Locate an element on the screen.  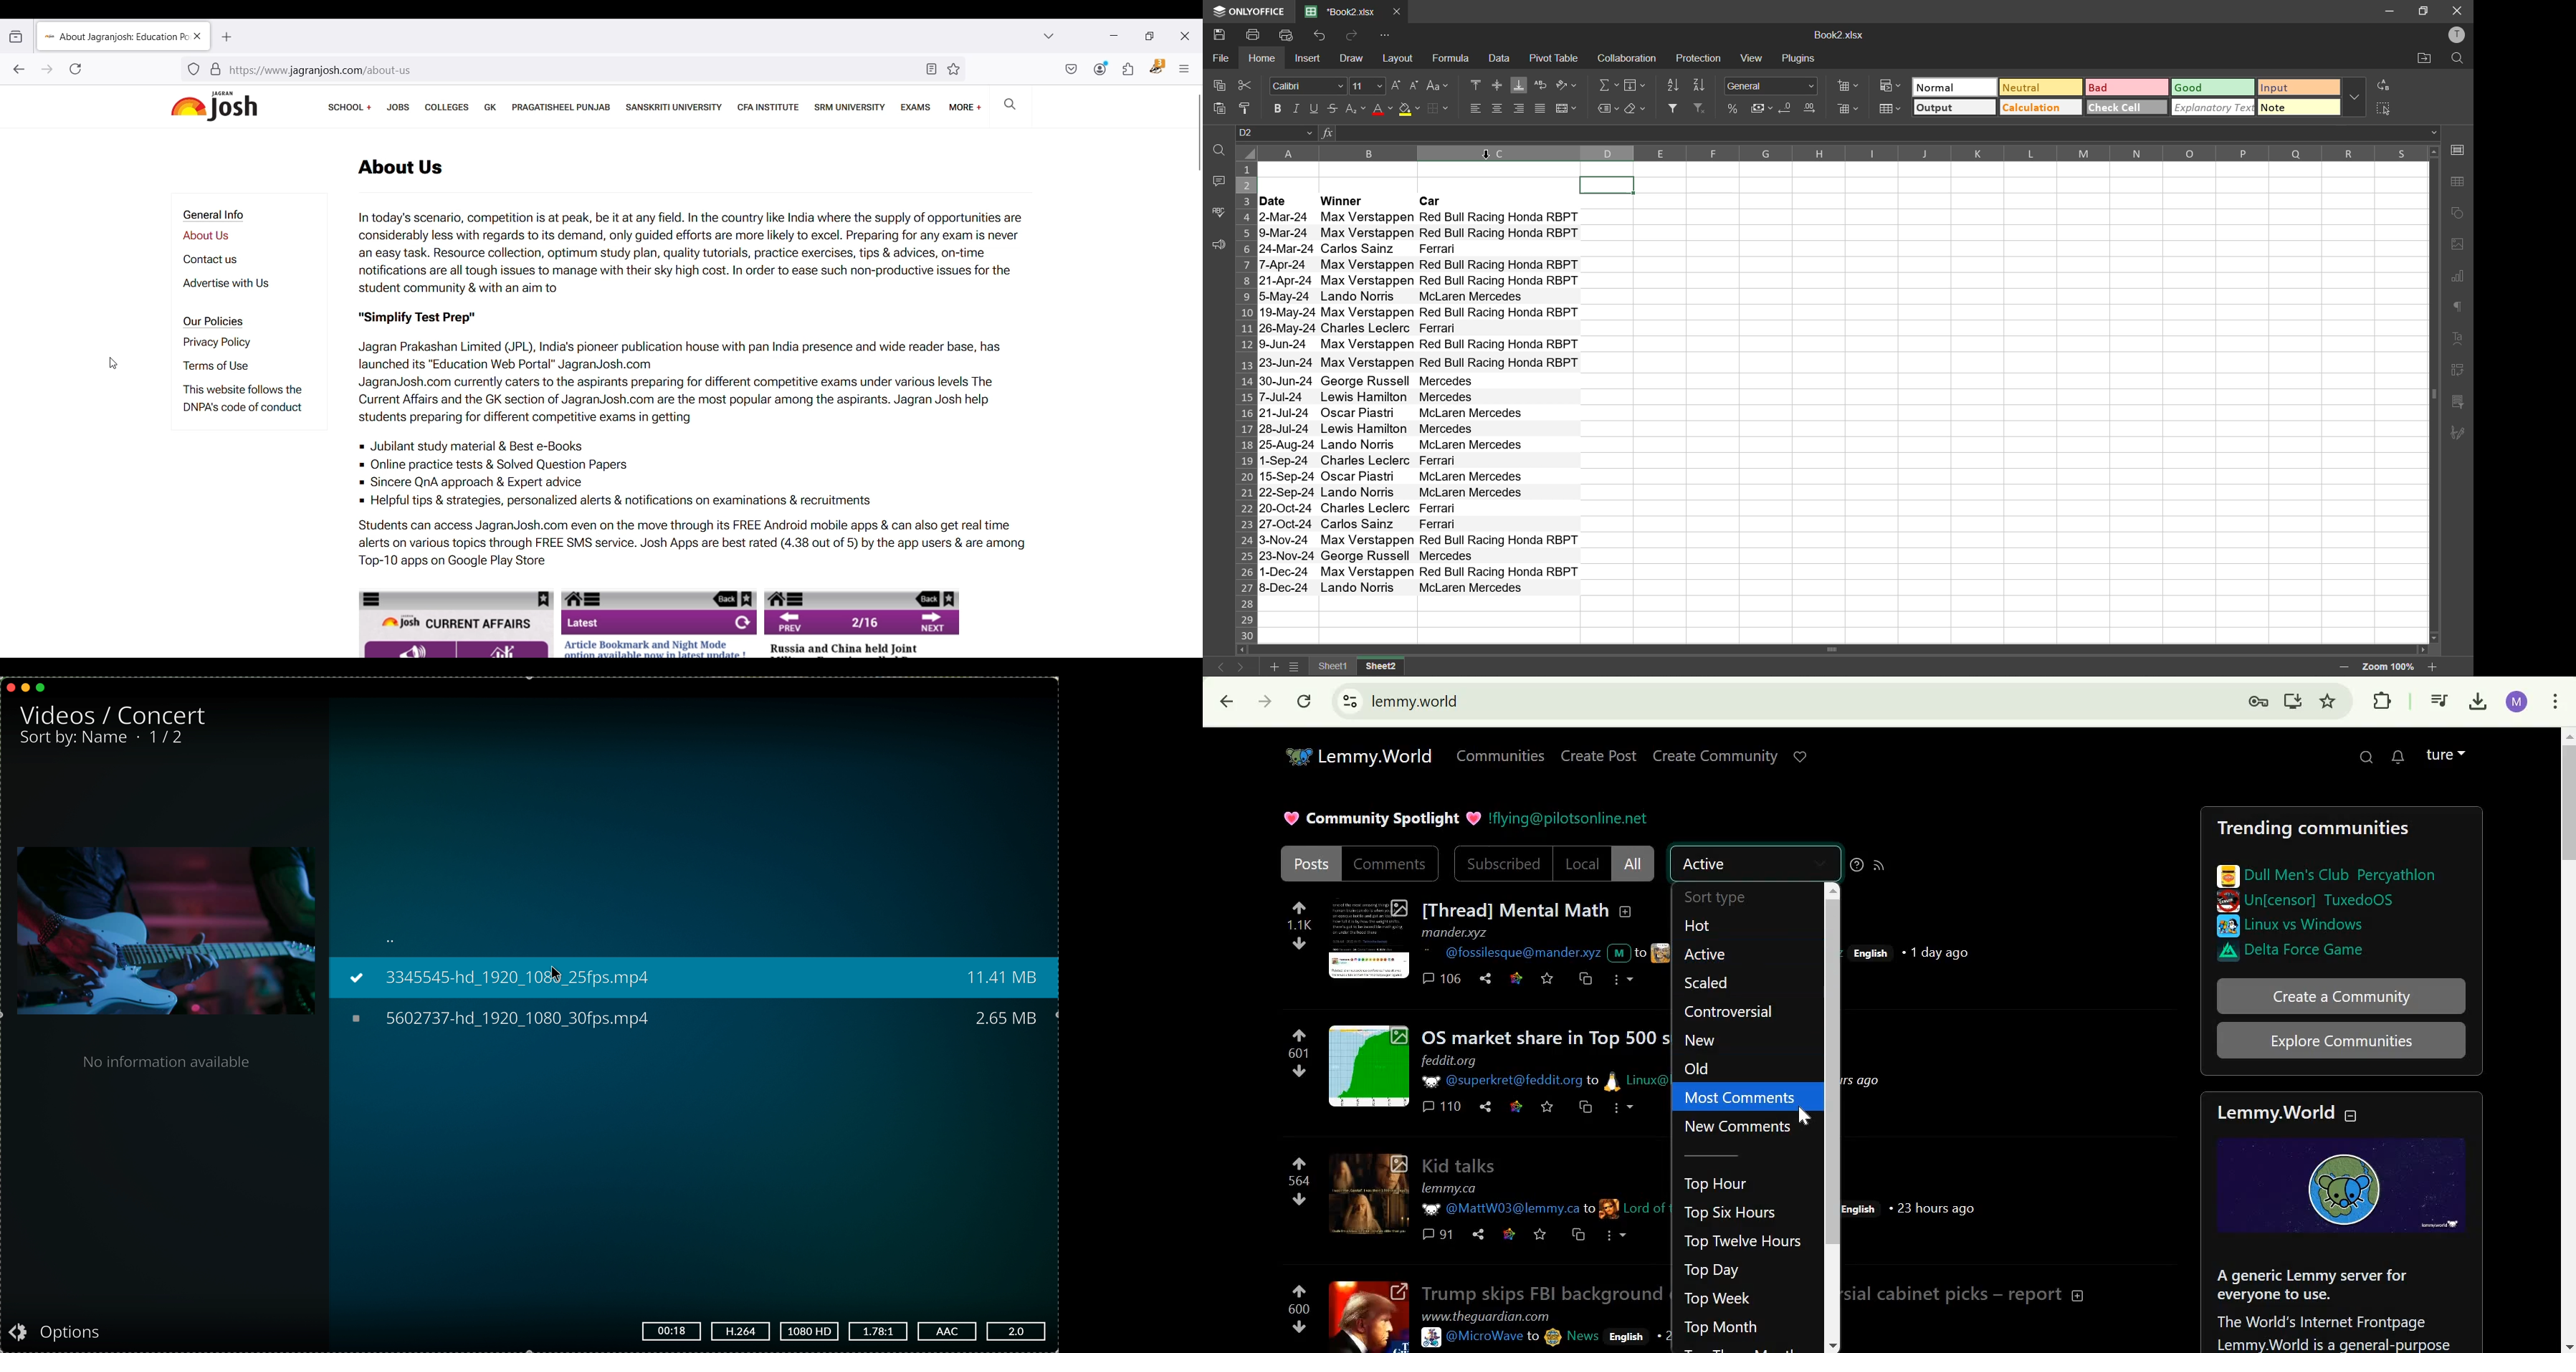
percent is located at coordinates (1734, 109).